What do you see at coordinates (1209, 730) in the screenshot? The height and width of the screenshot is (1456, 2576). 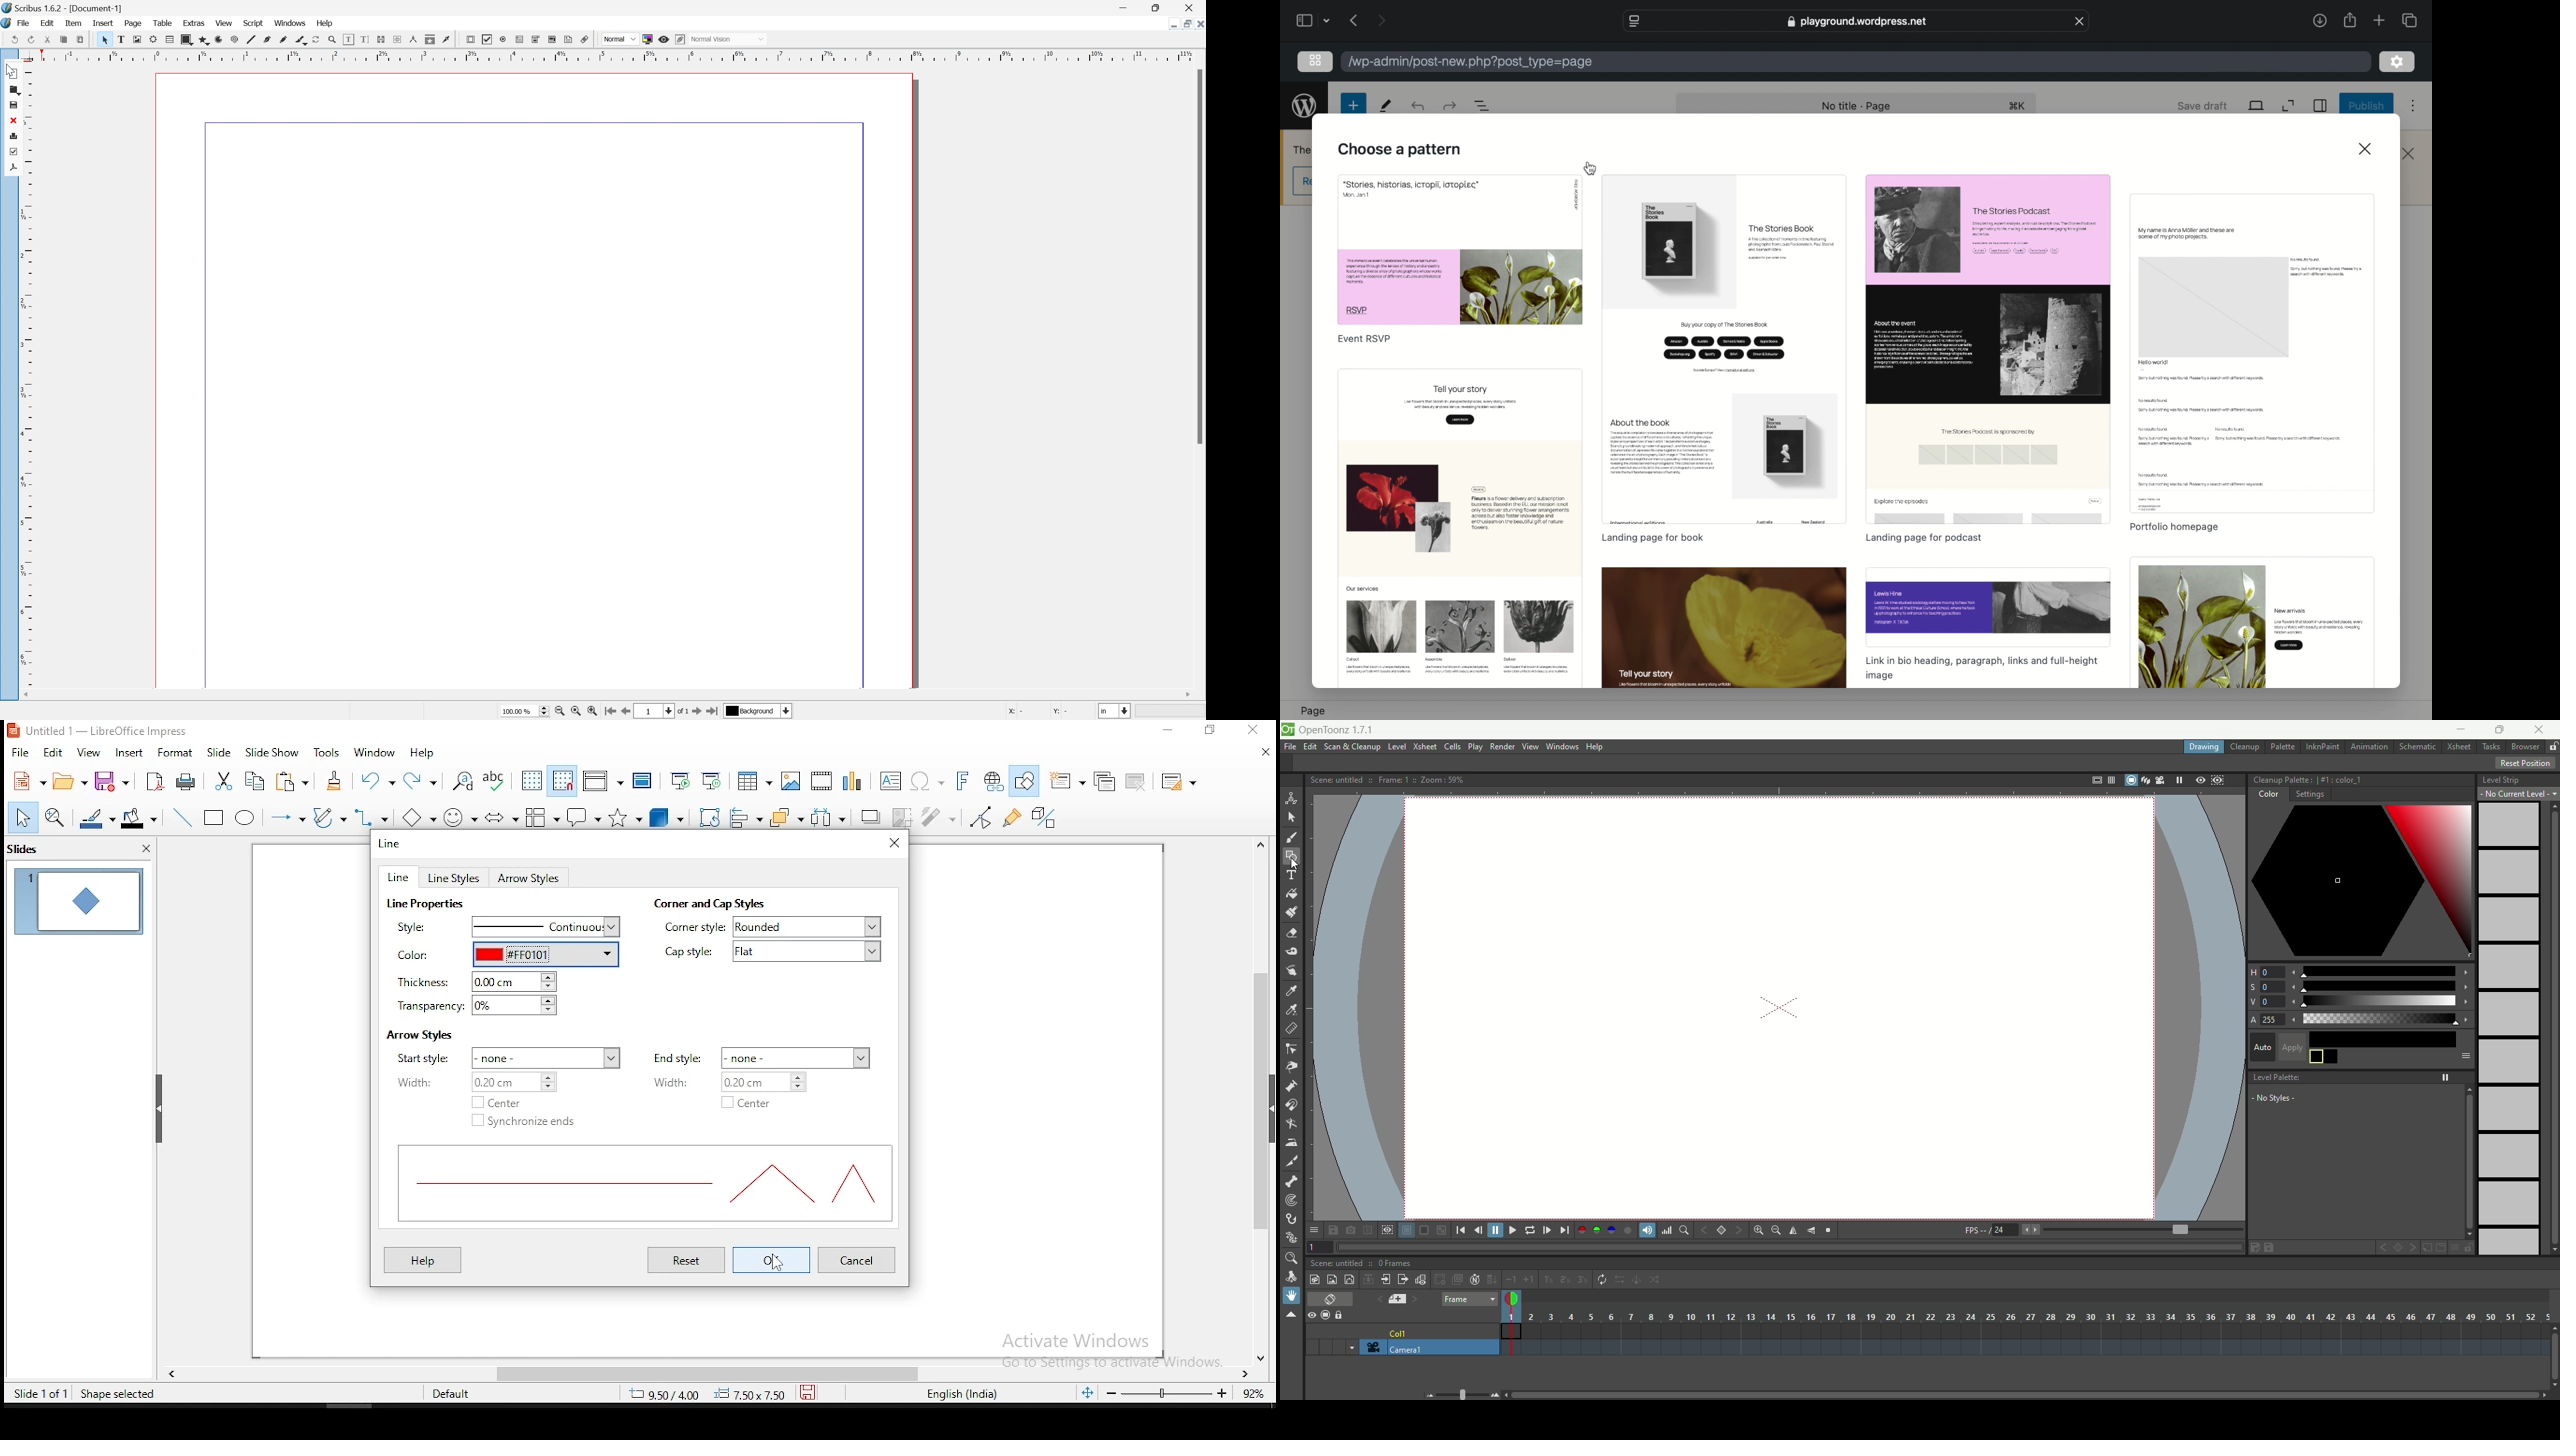 I see `restore` at bounding box center [1209, 730].